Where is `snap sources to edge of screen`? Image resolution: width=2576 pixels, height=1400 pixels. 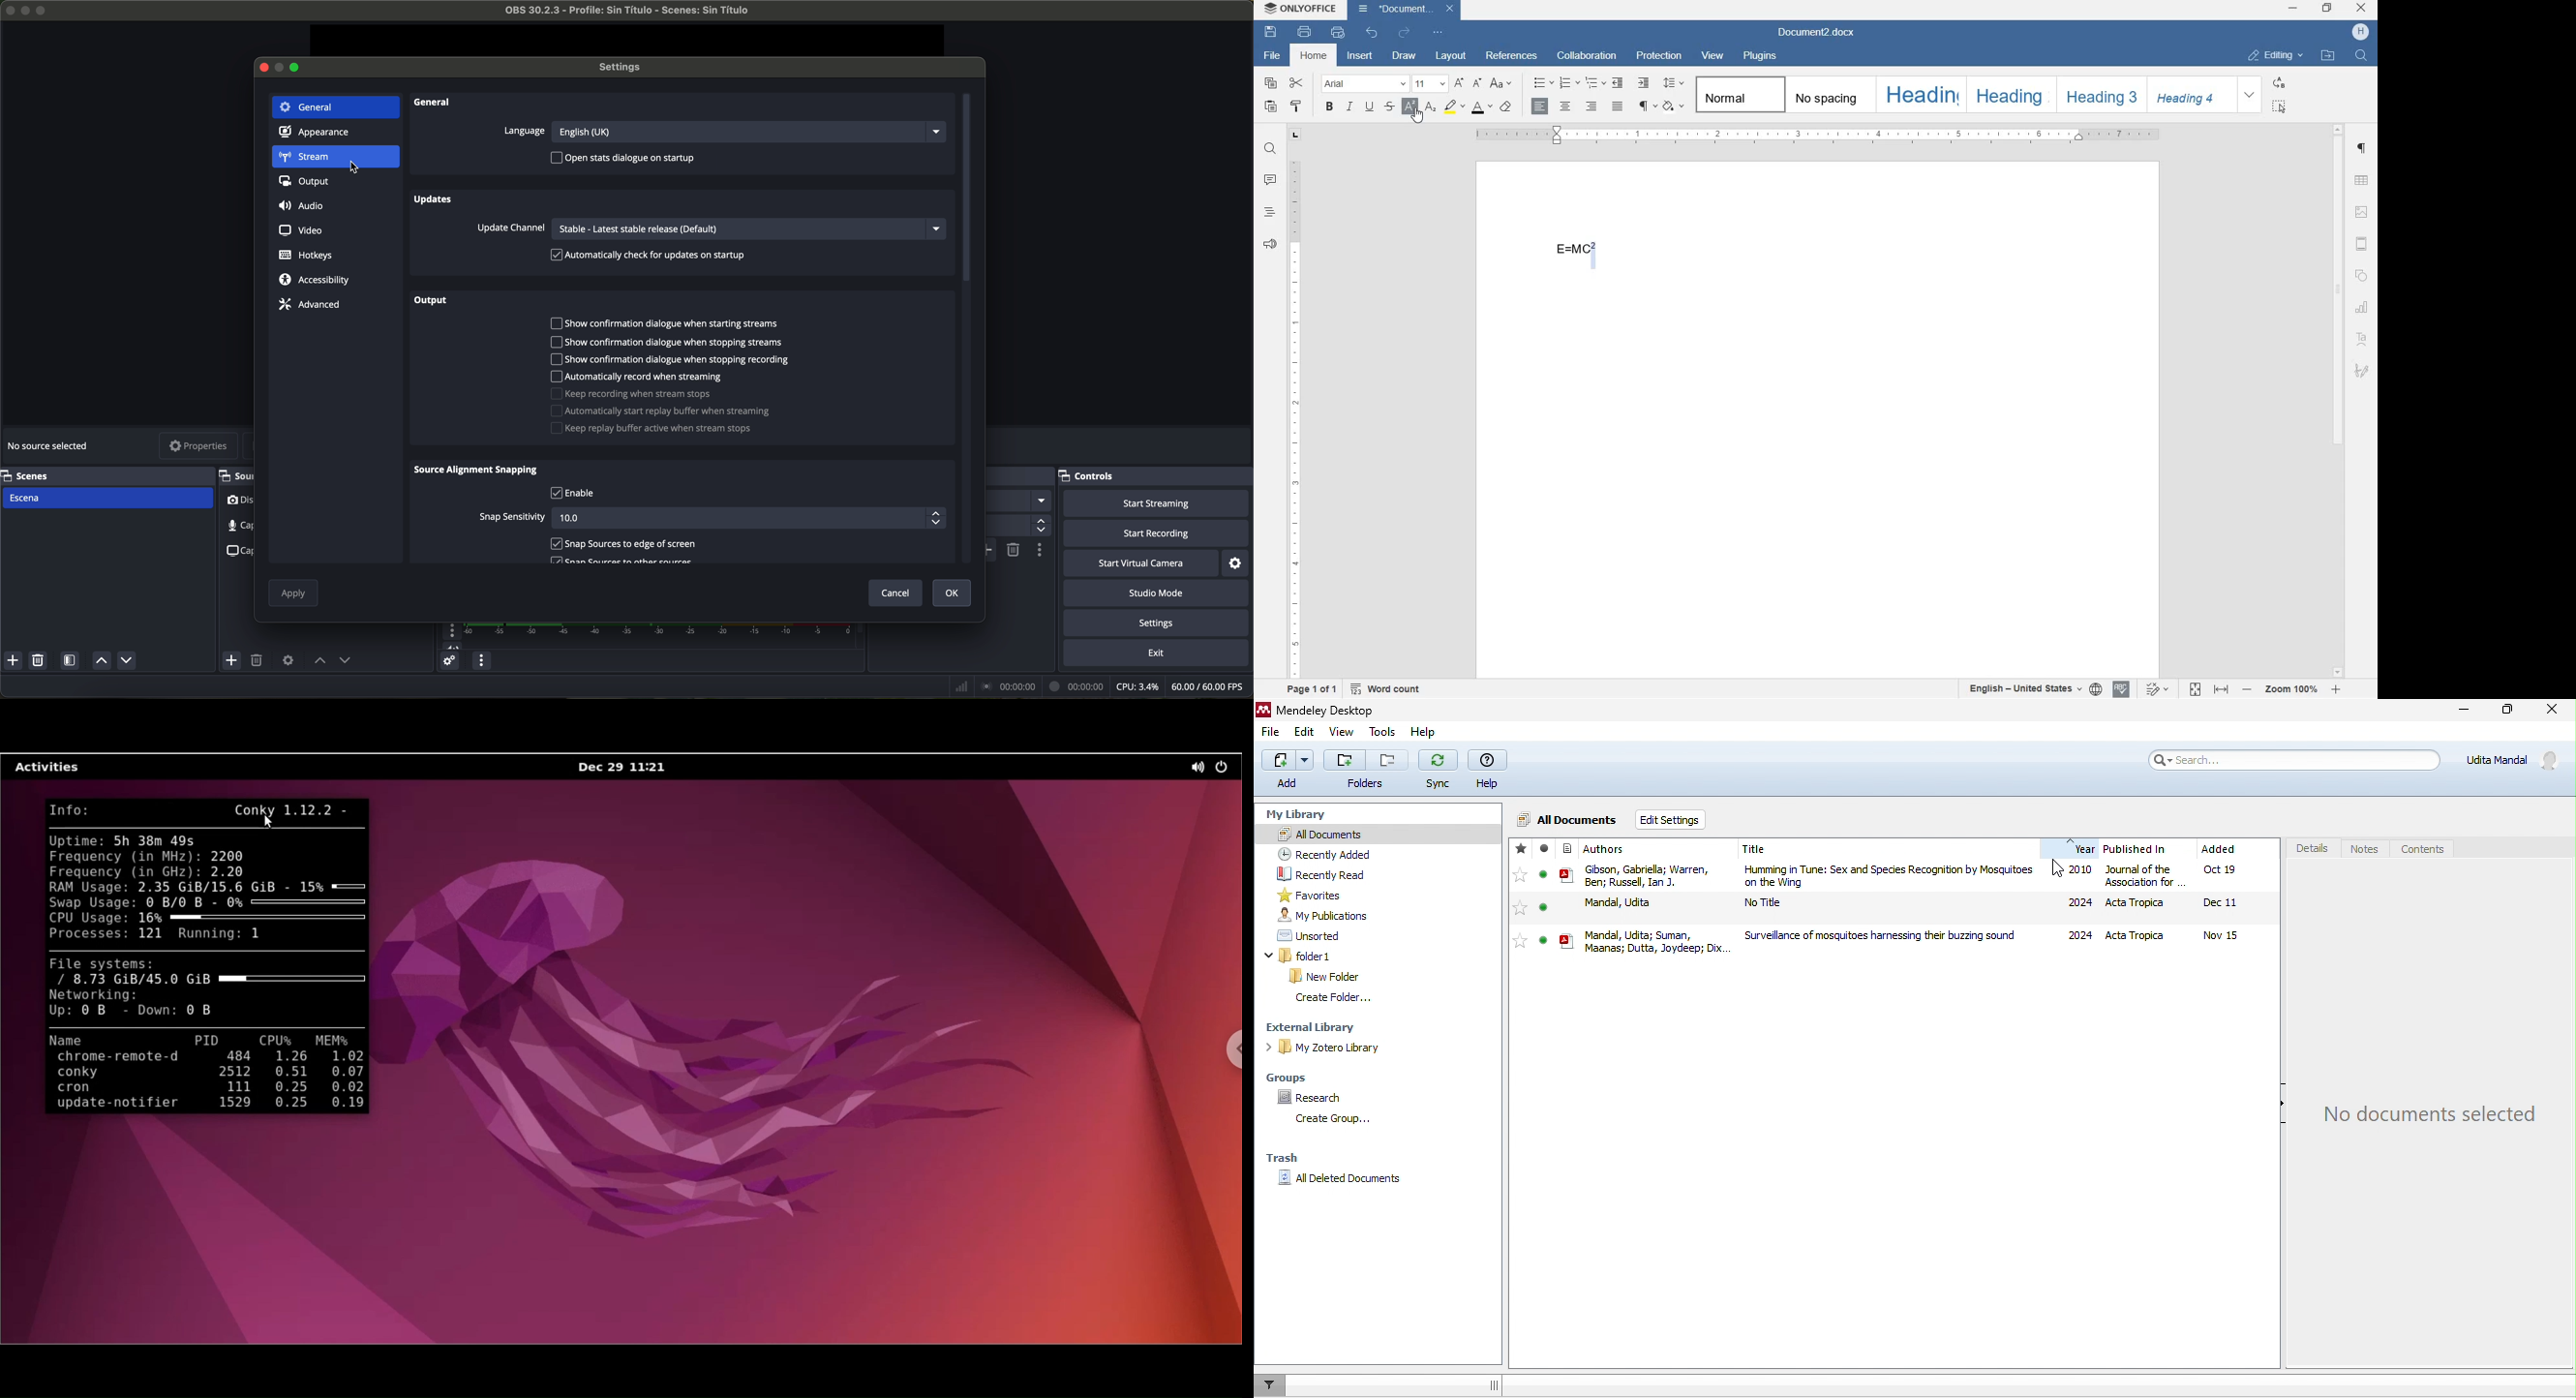
snap sources to edge of screen is located at coordinates (628, 544).